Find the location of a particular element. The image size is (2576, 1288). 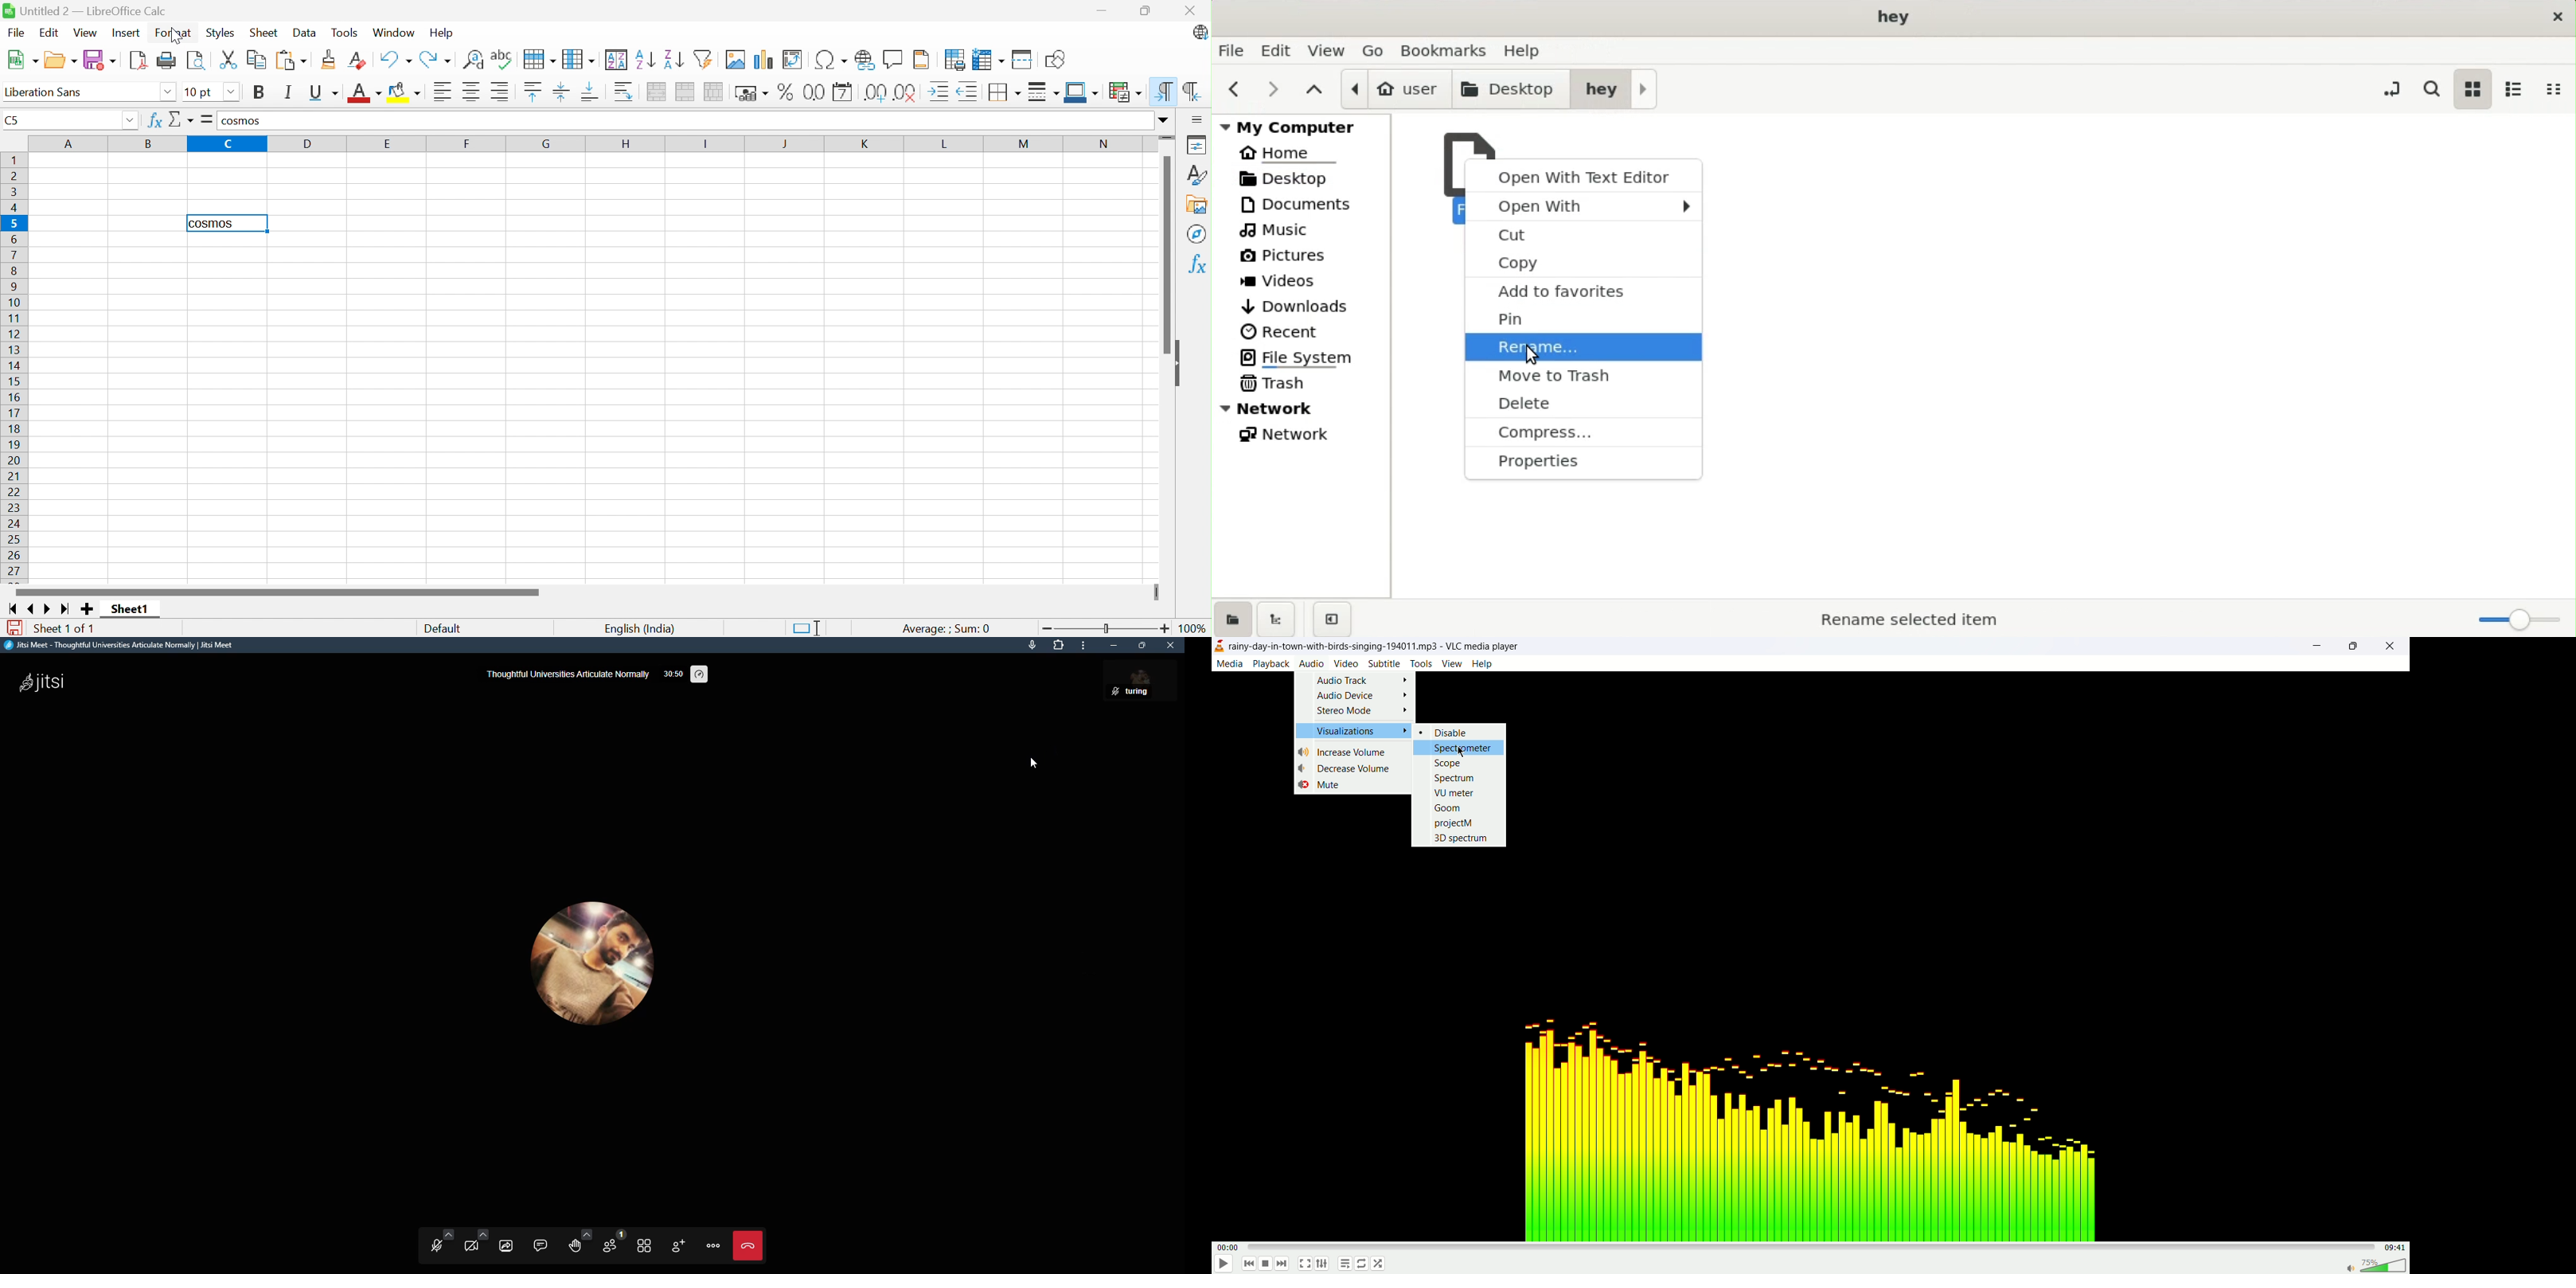

Print is located at coordinates (167, 60).